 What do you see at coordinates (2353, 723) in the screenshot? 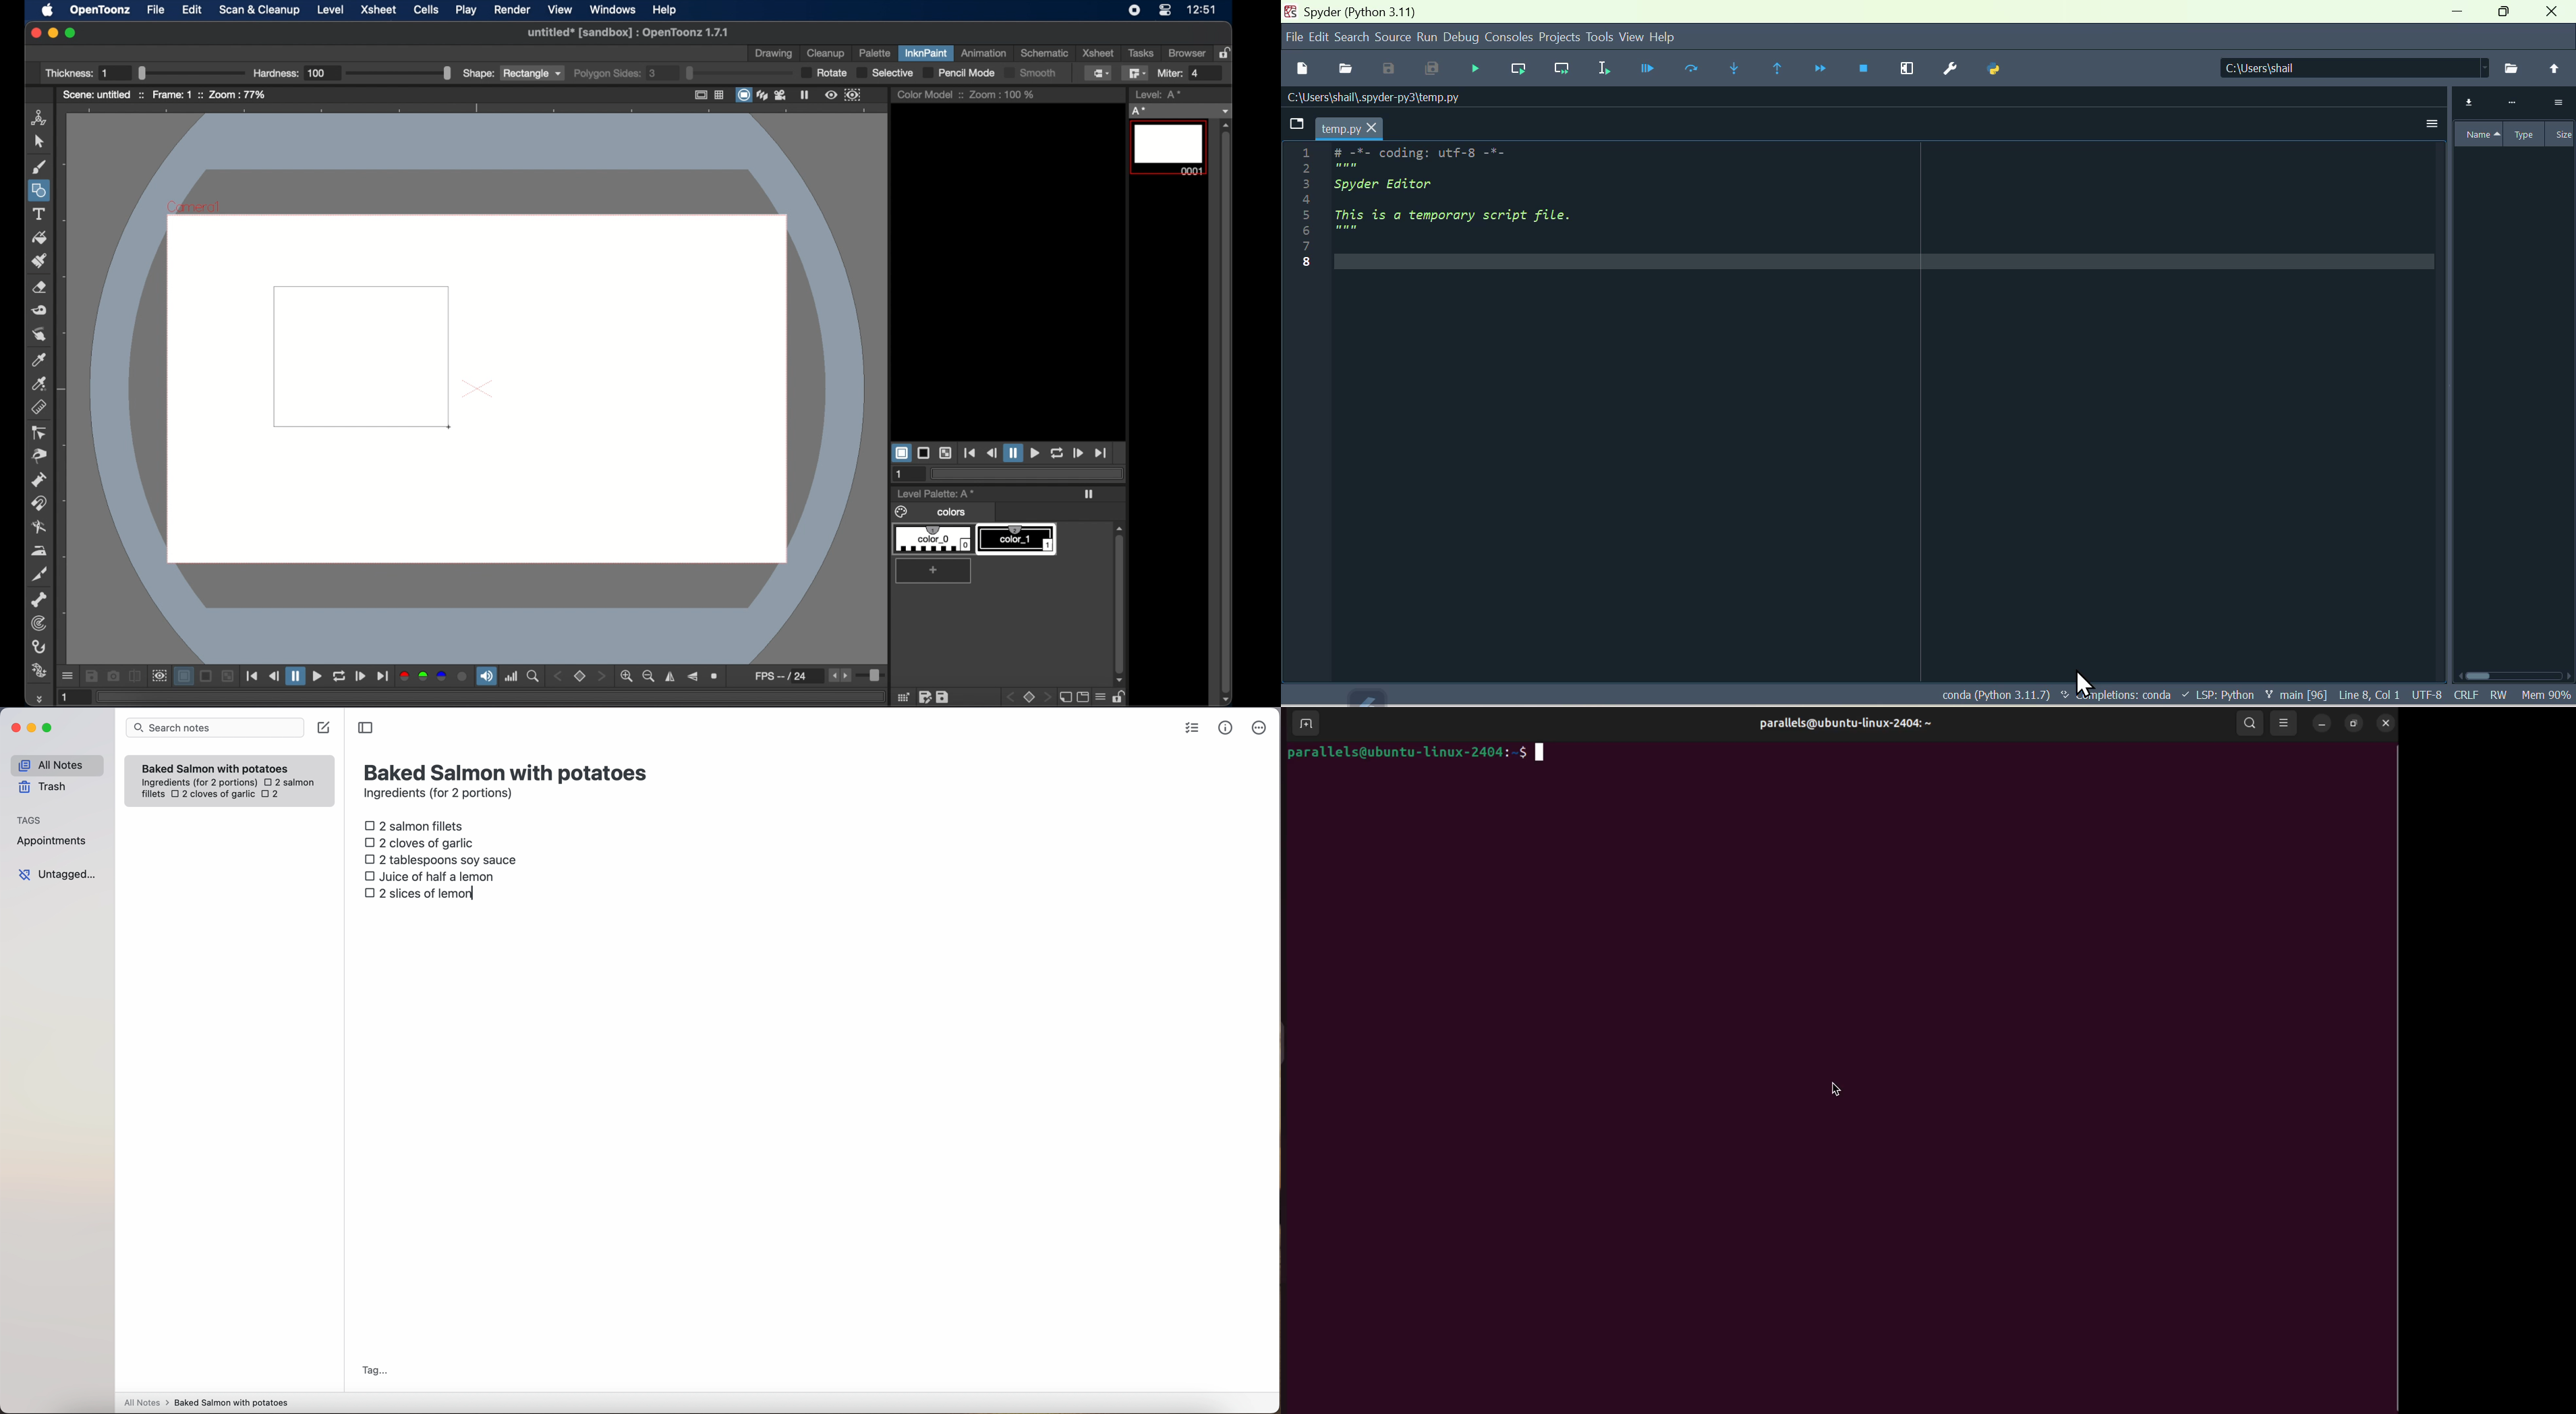
I see `resize` at bounding box center [2353, 723].